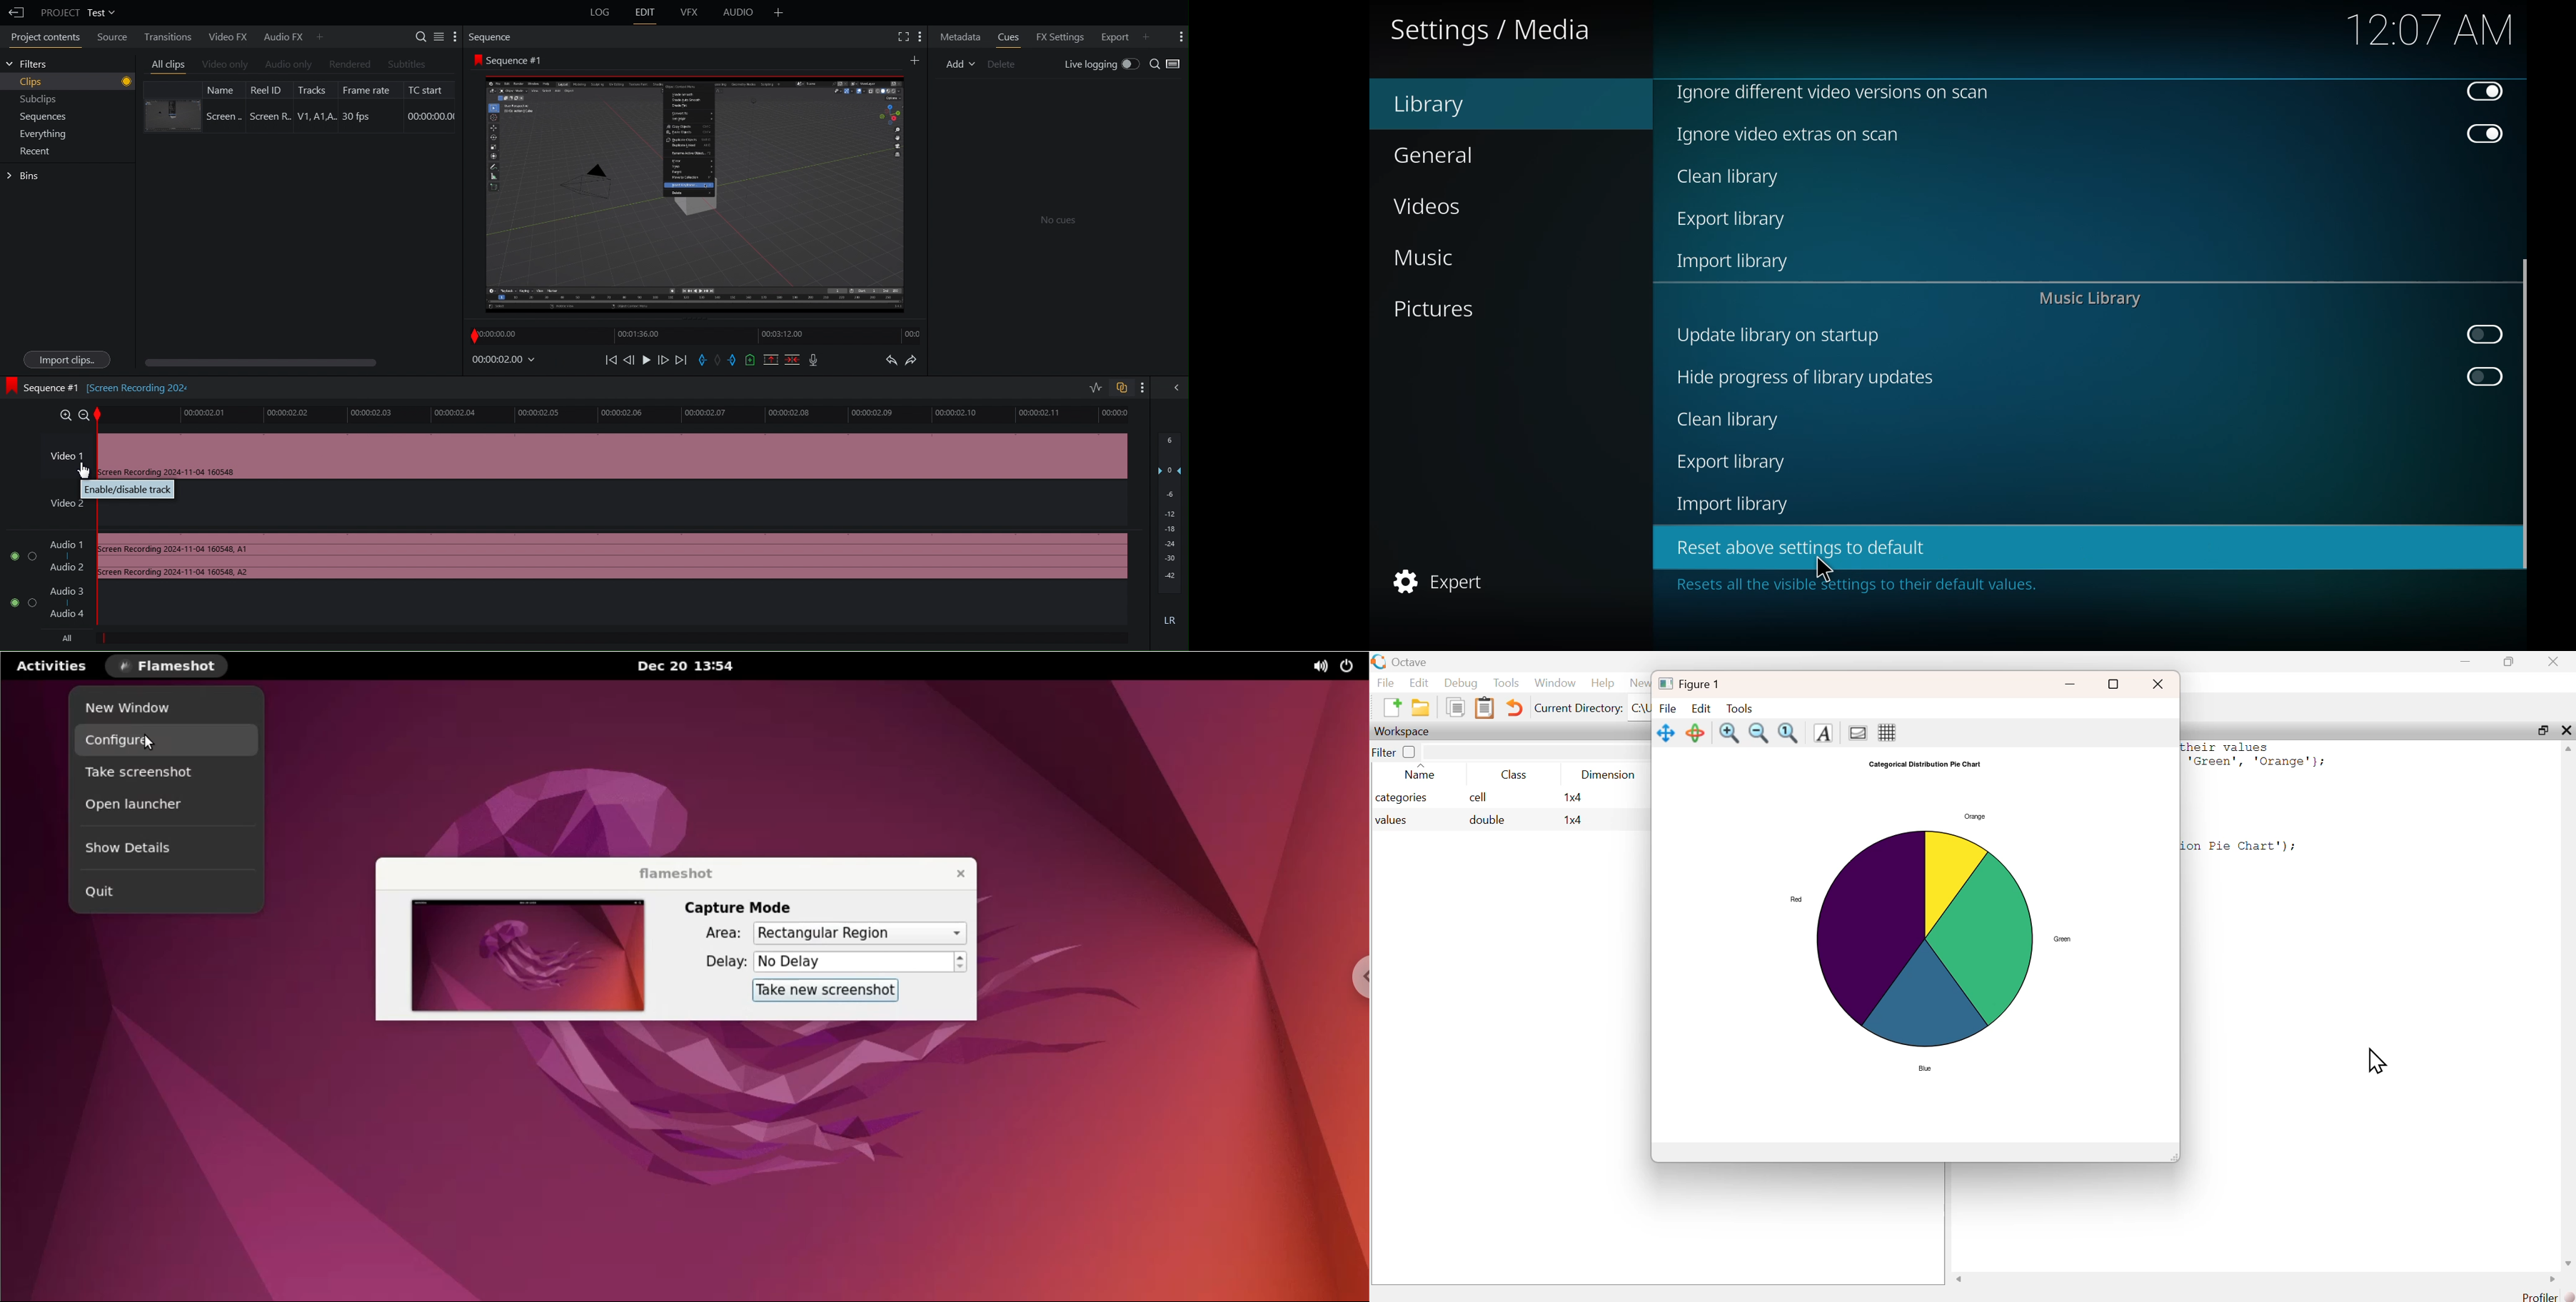 The image size is (2576, 1316). I want to click on Grid, so click(1887, 733).